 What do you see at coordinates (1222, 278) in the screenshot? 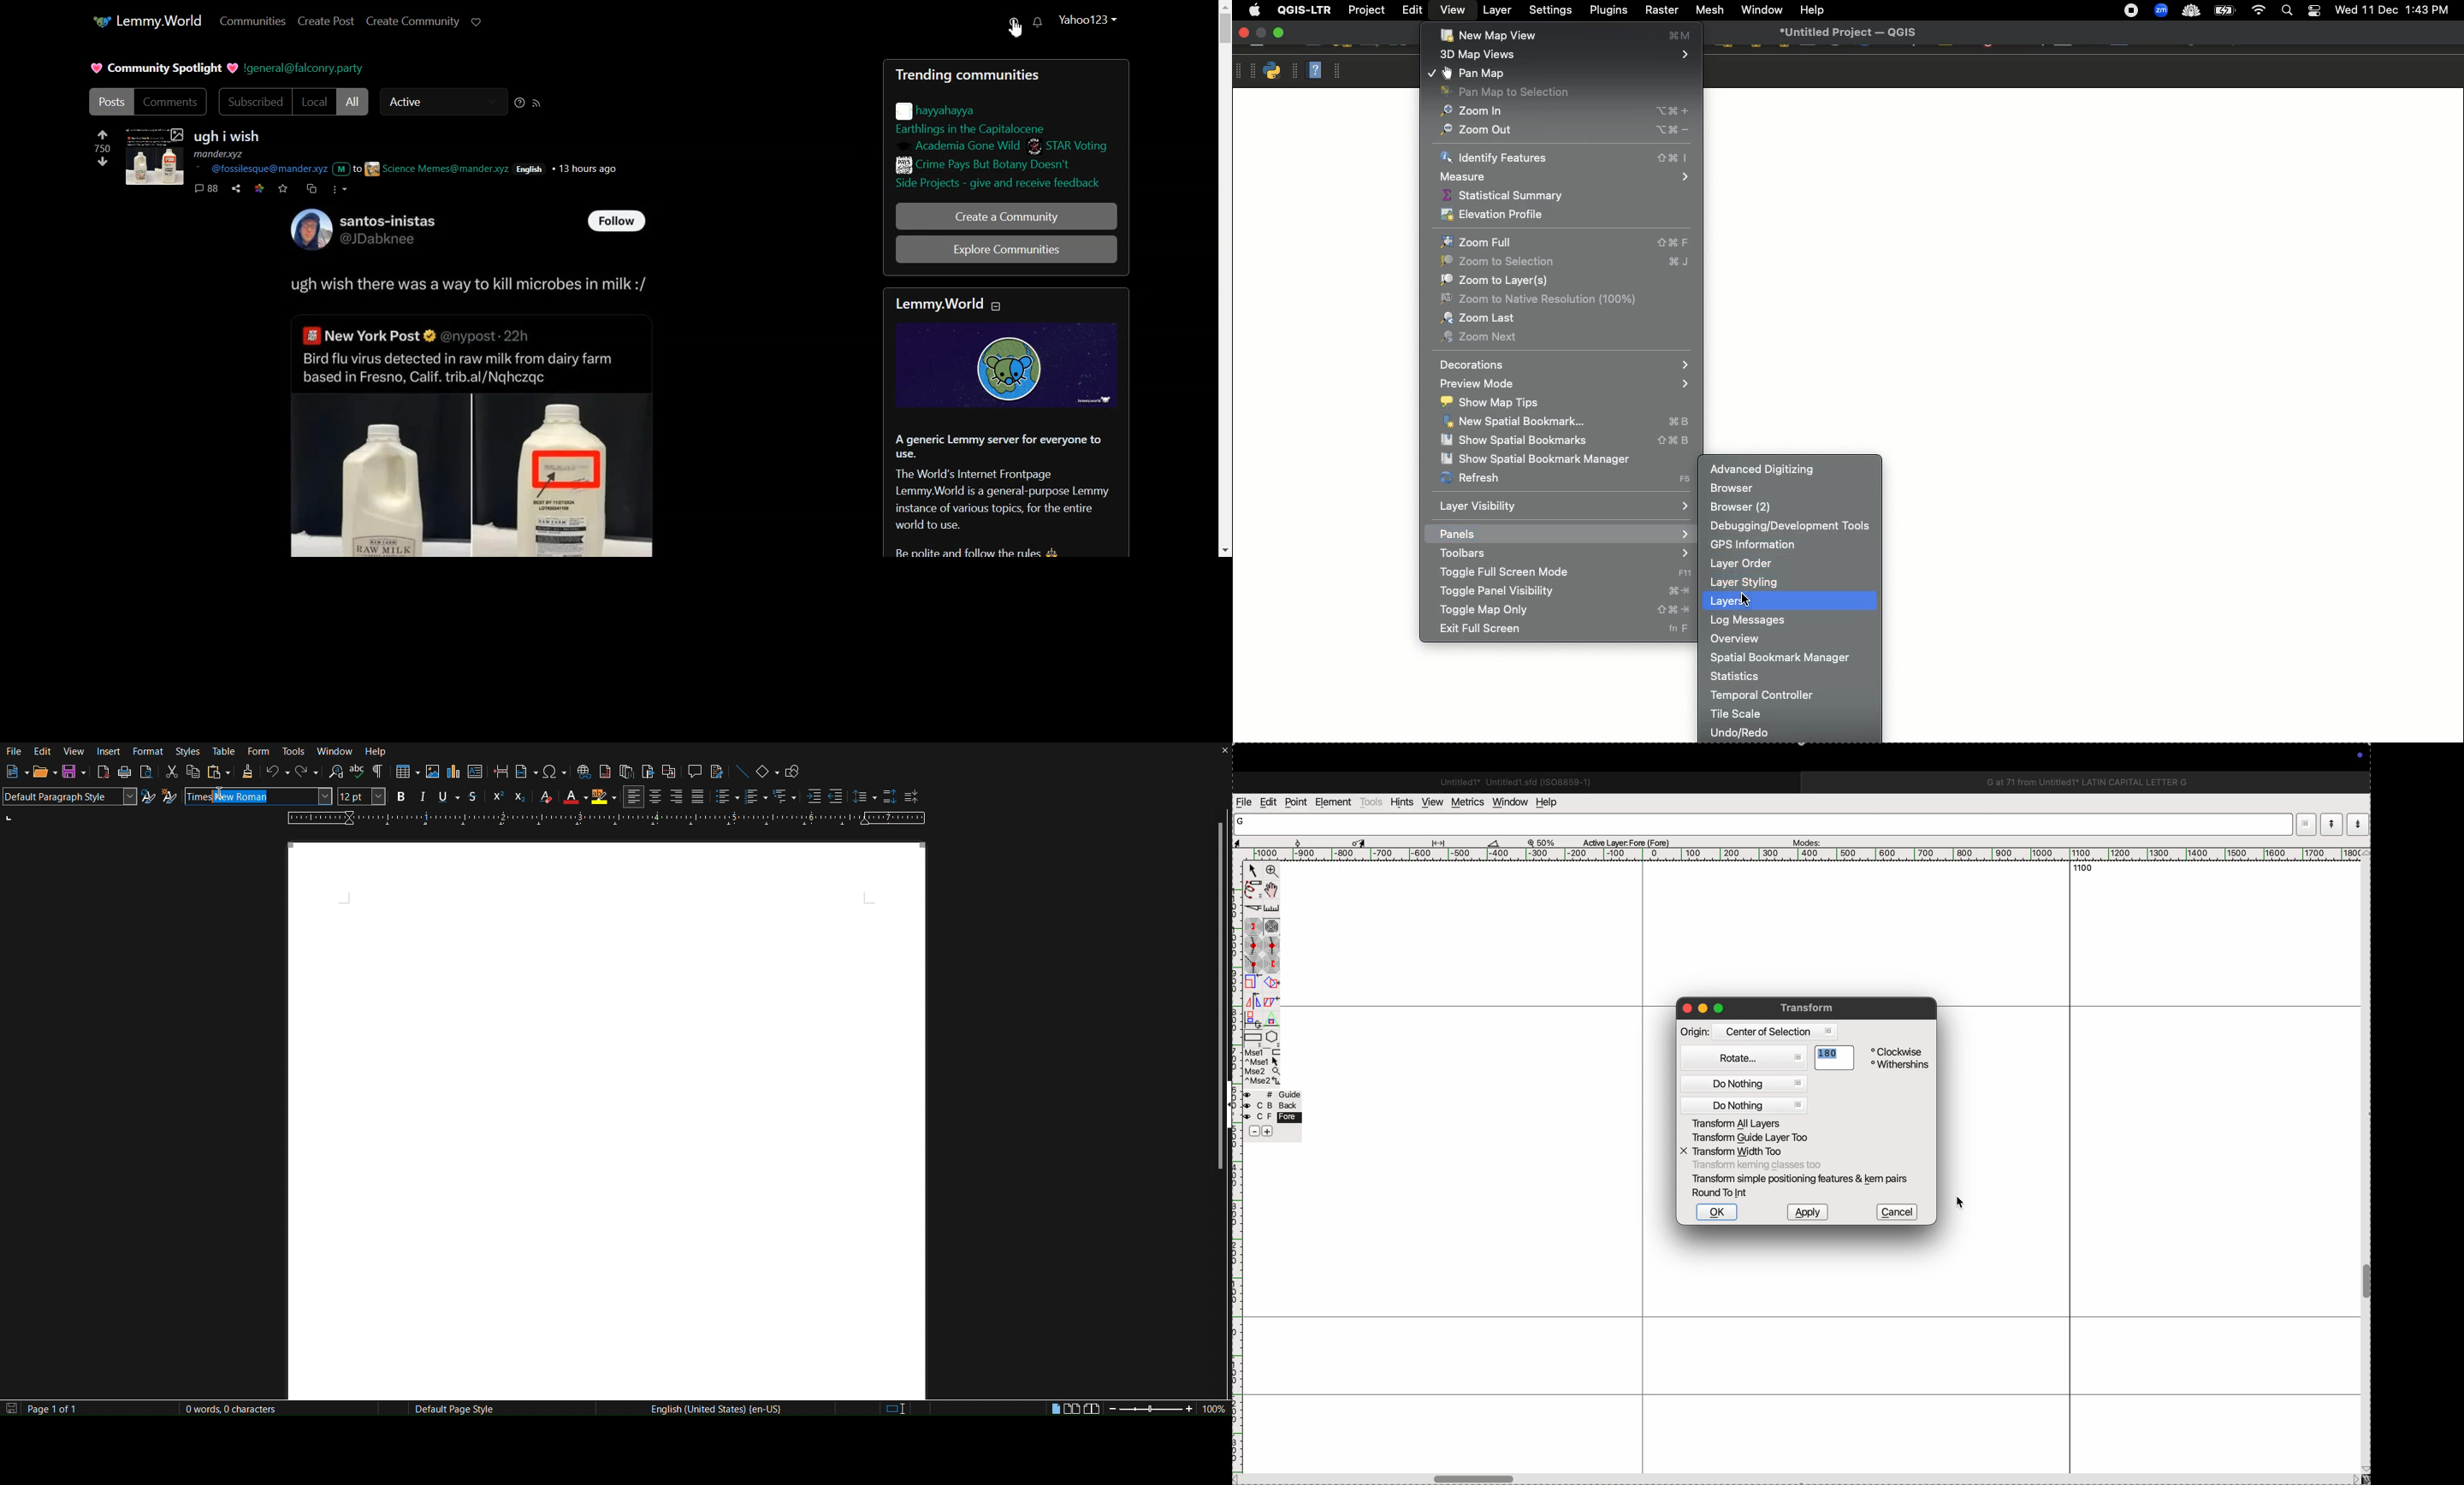
I see `Vertical scroll bar` at bounding box center [1222, 278].